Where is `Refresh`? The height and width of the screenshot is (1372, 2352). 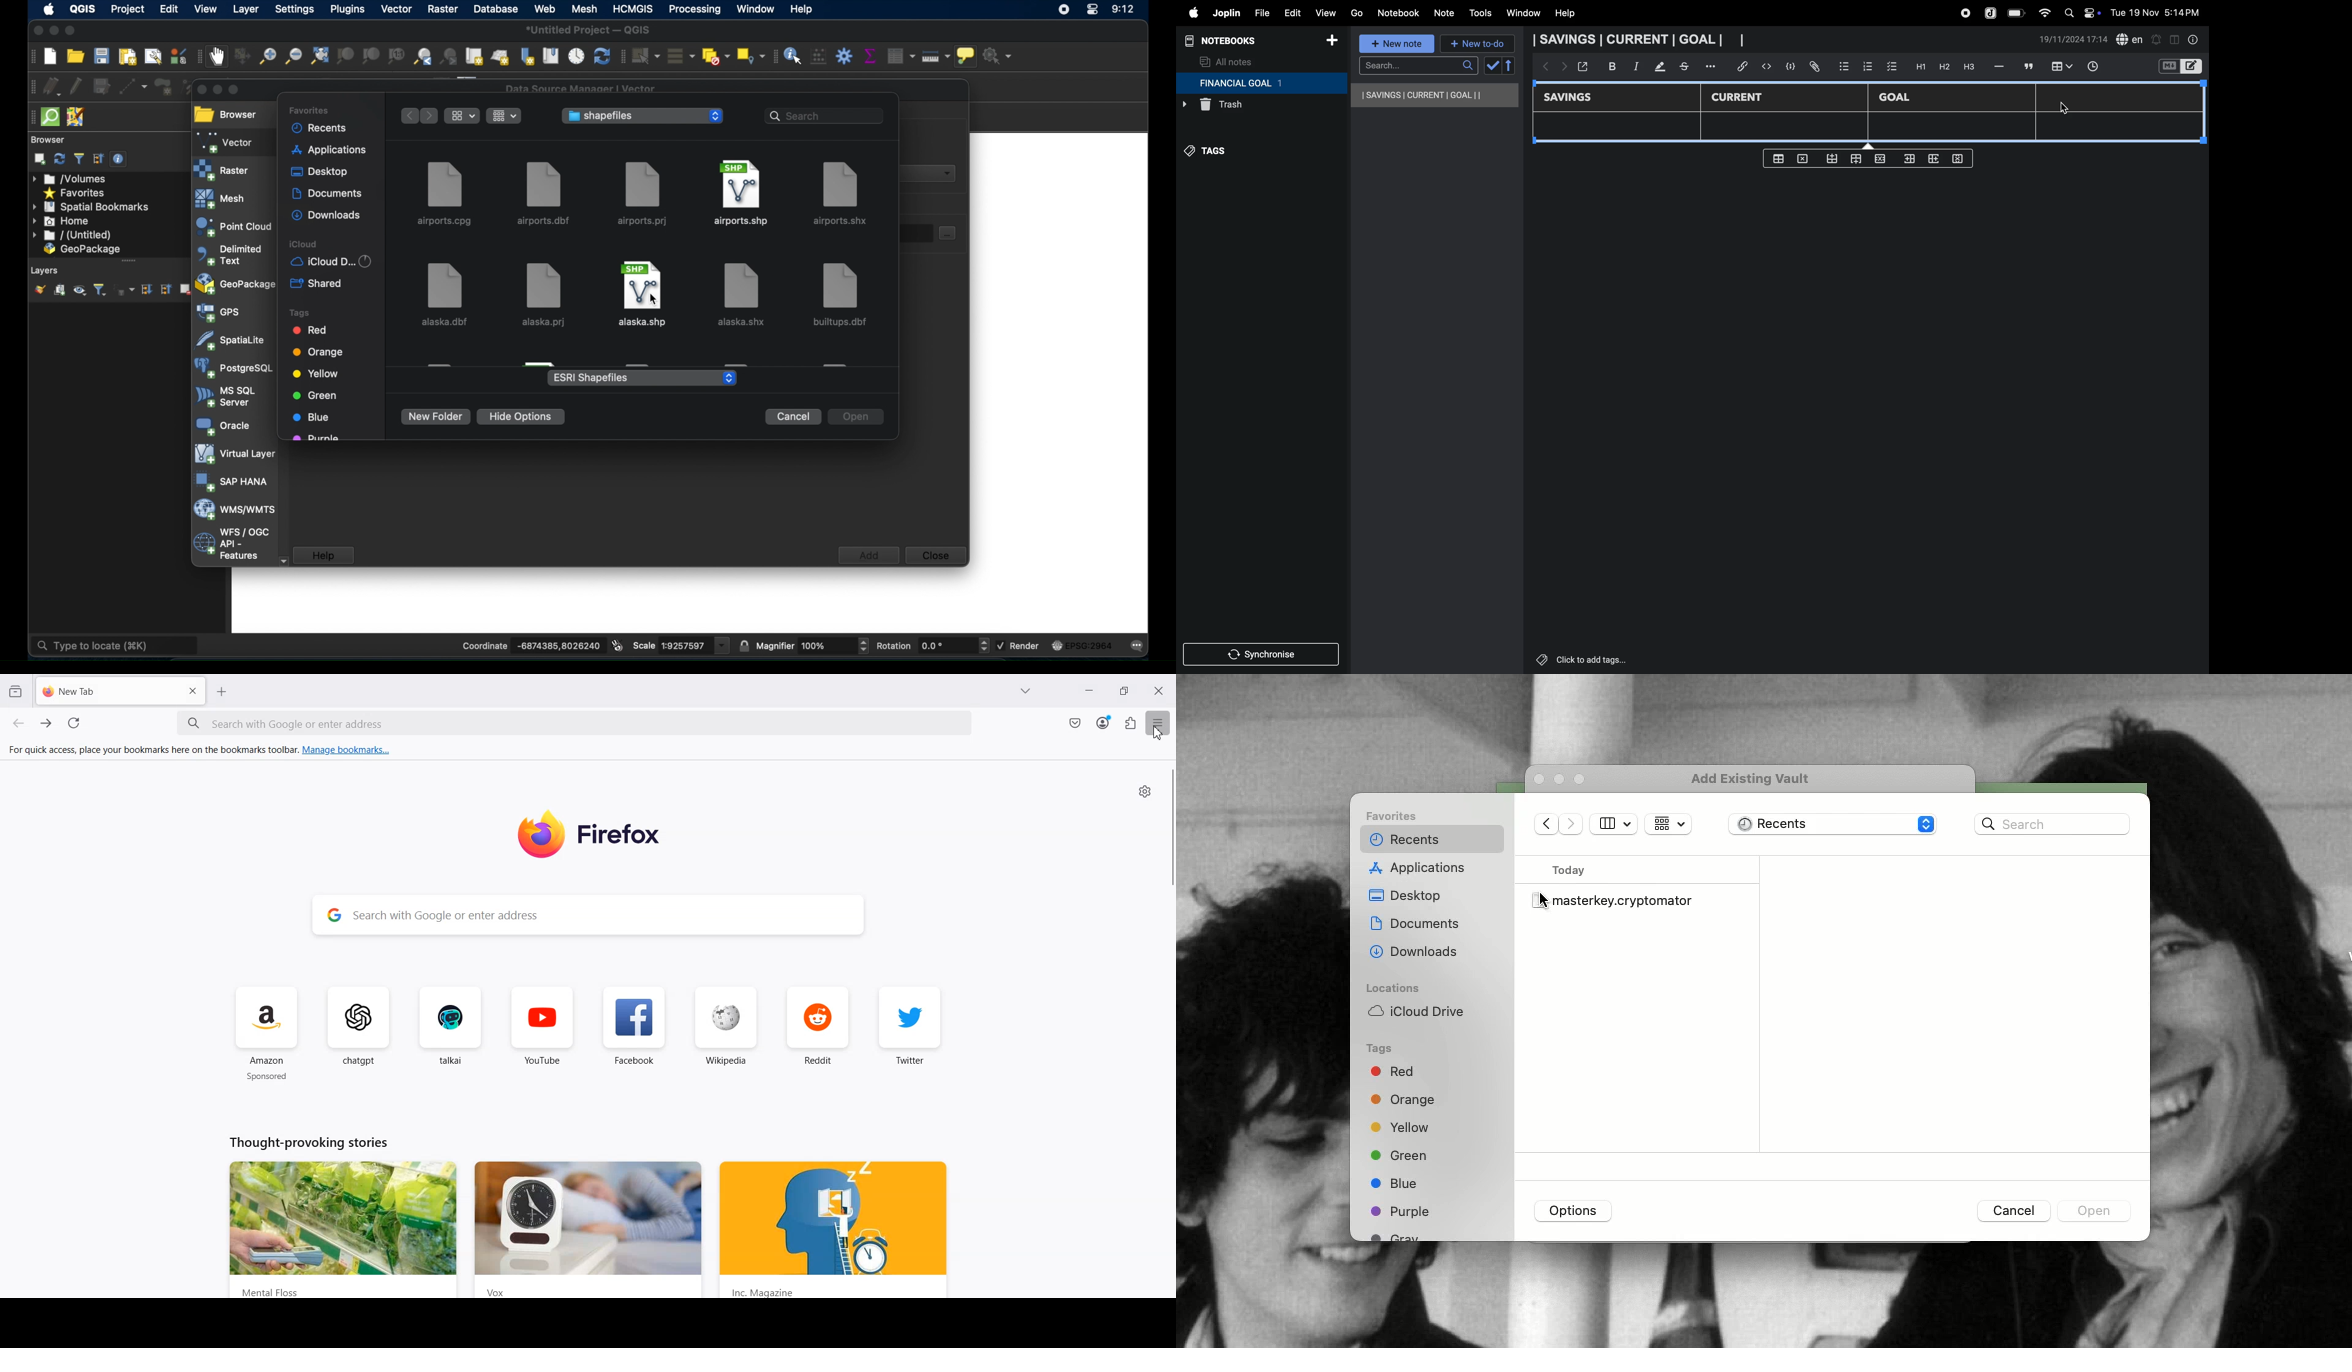
Refresh is located at coordinates (76, 724).